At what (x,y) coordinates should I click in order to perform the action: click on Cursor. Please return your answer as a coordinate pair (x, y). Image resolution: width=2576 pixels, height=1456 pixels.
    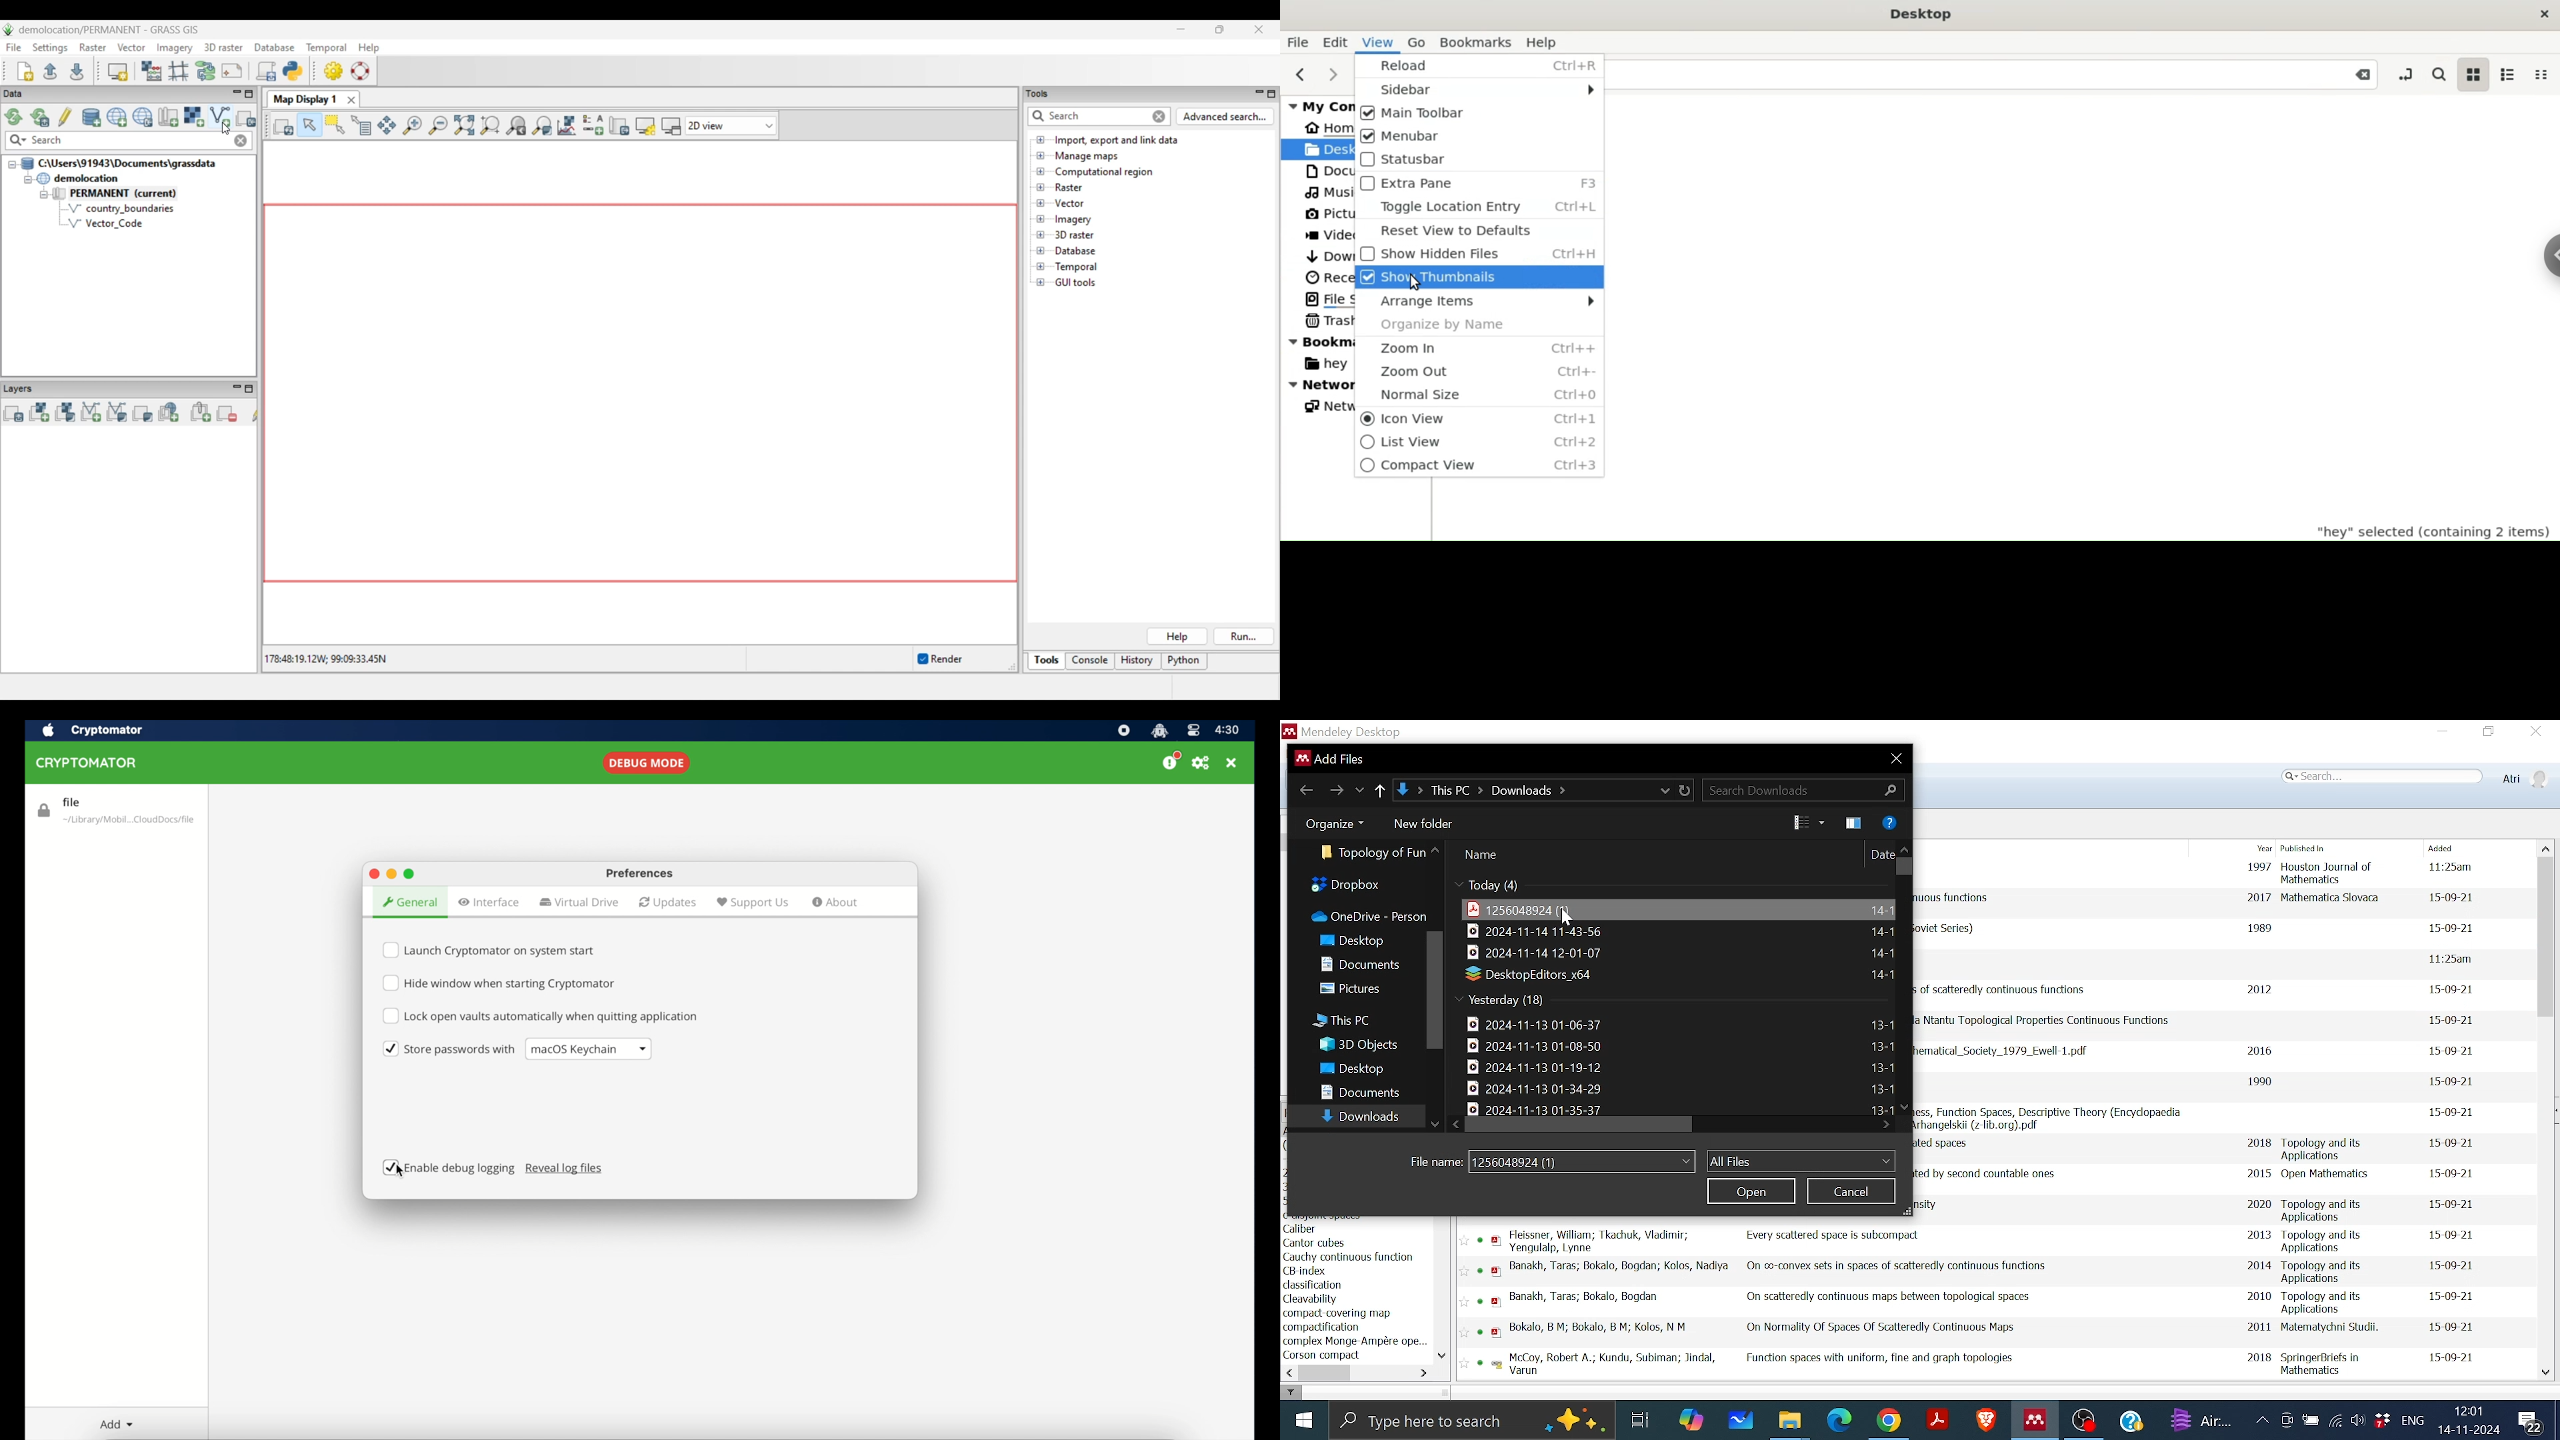
    Looking at the image, I should click on (1564, 917).